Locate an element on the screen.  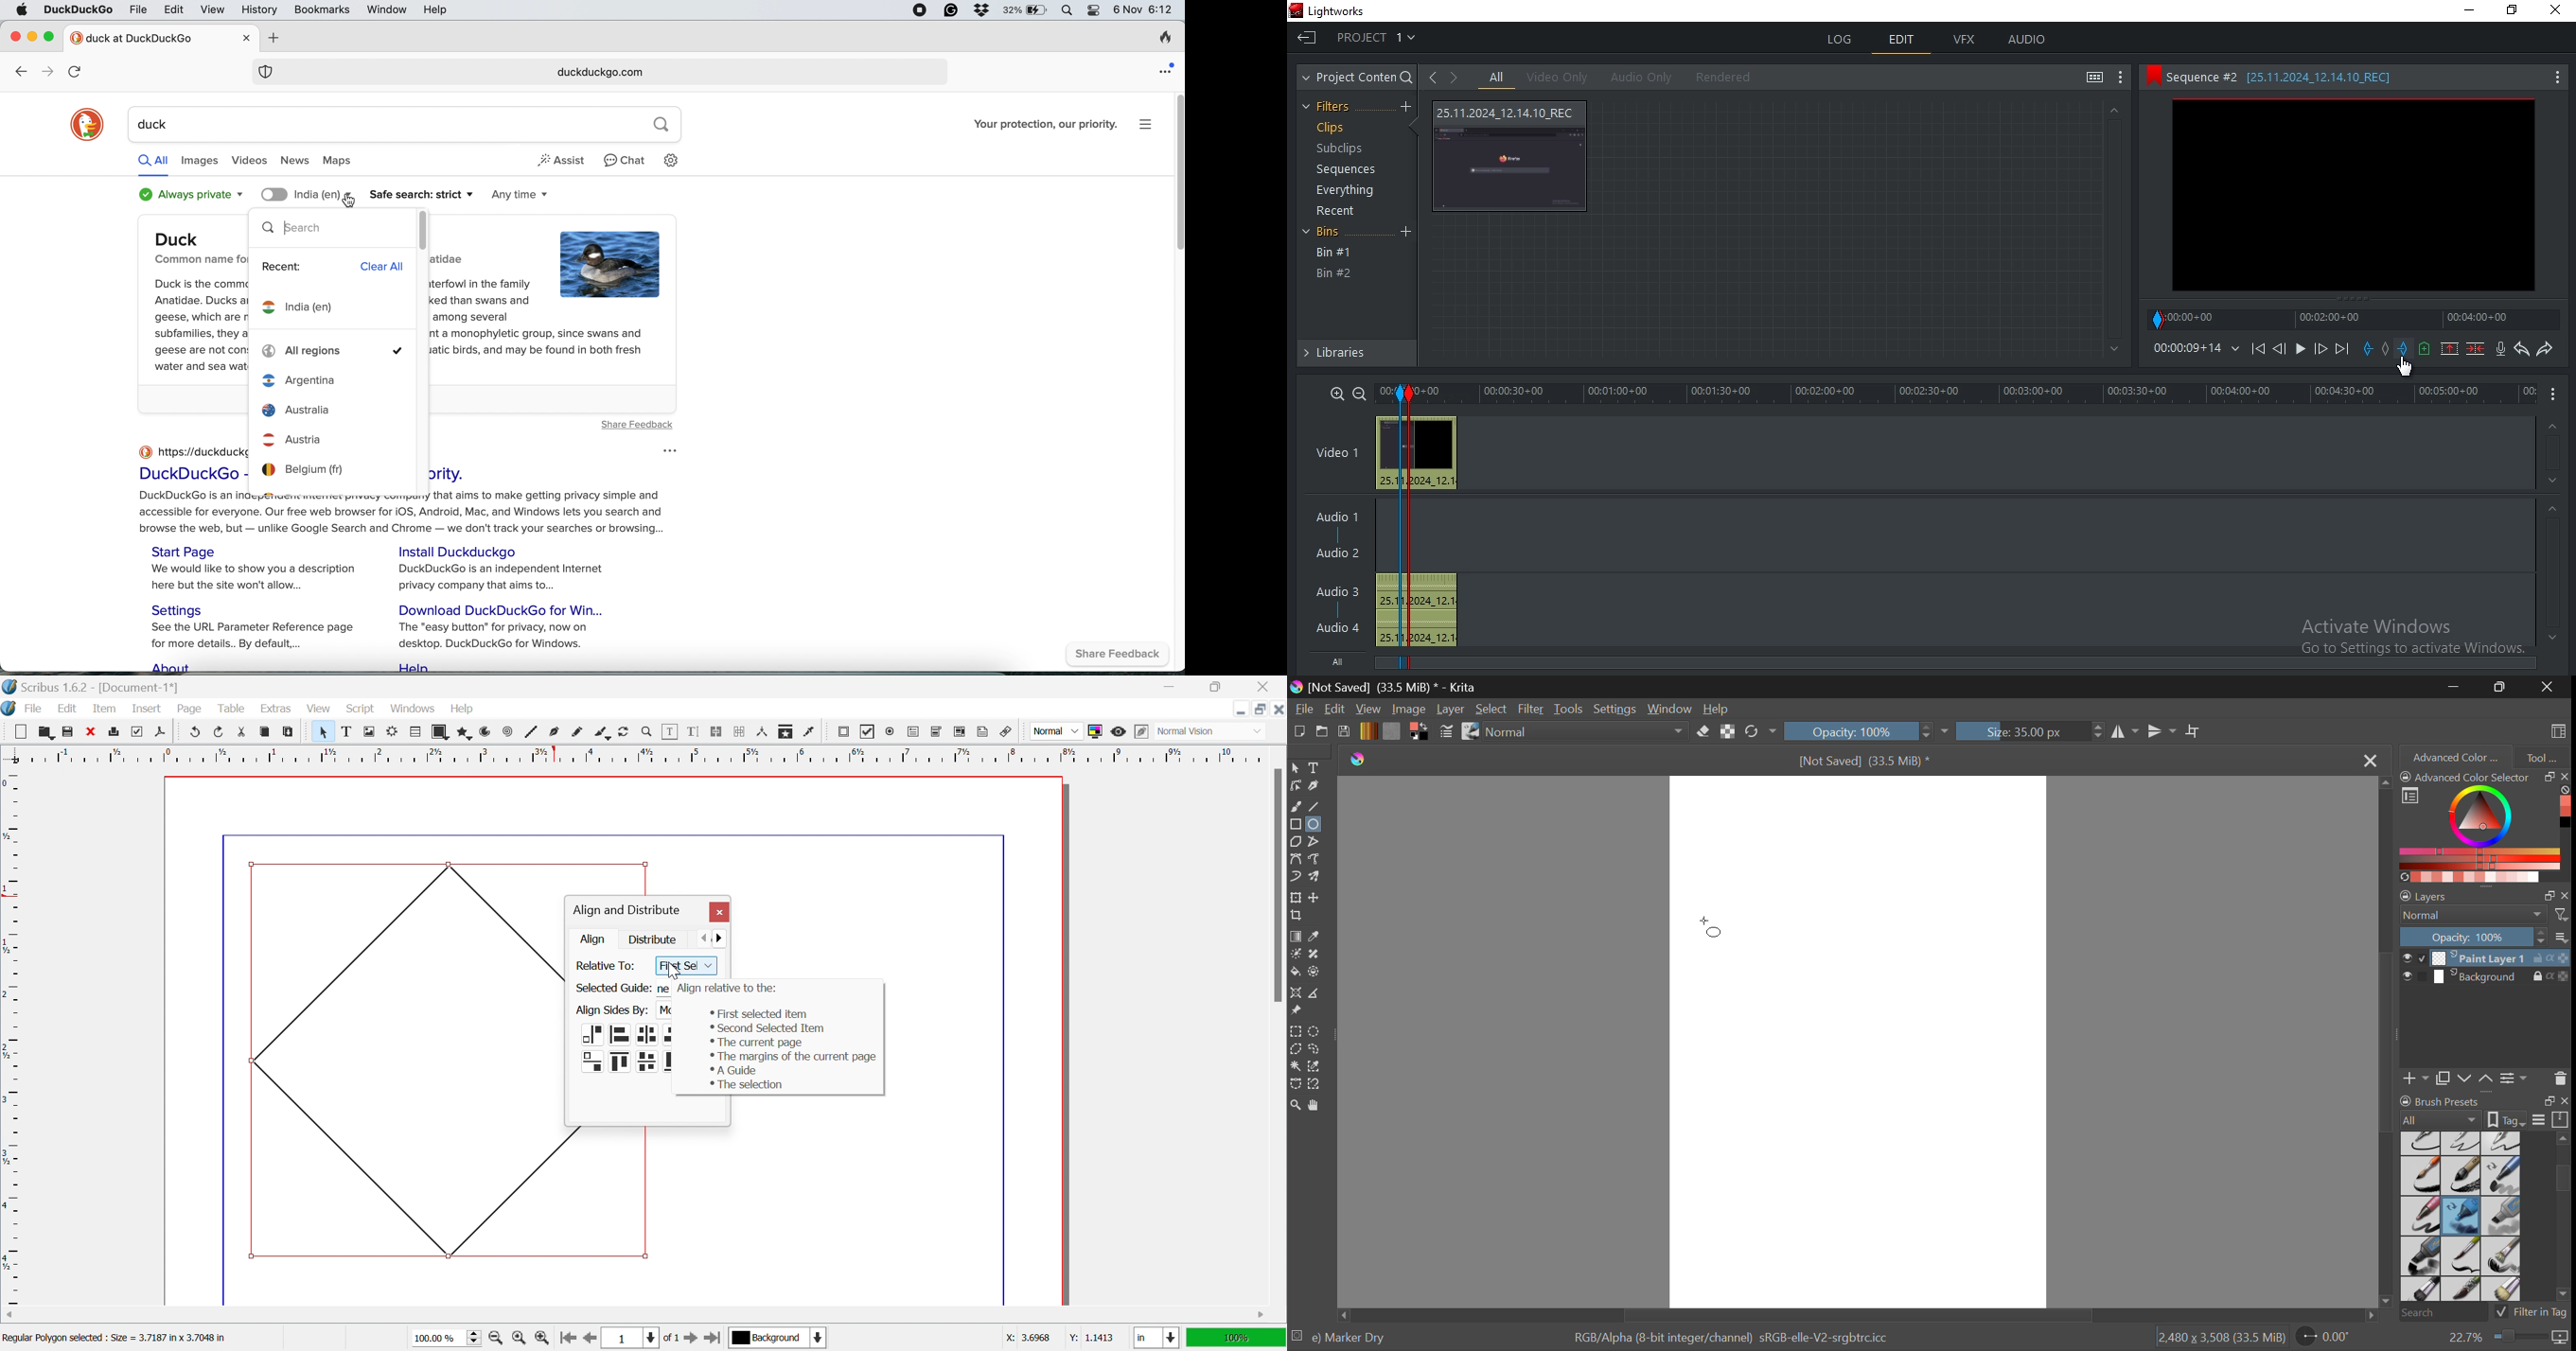
Go to the next page is located at coordinates (692, 1341).